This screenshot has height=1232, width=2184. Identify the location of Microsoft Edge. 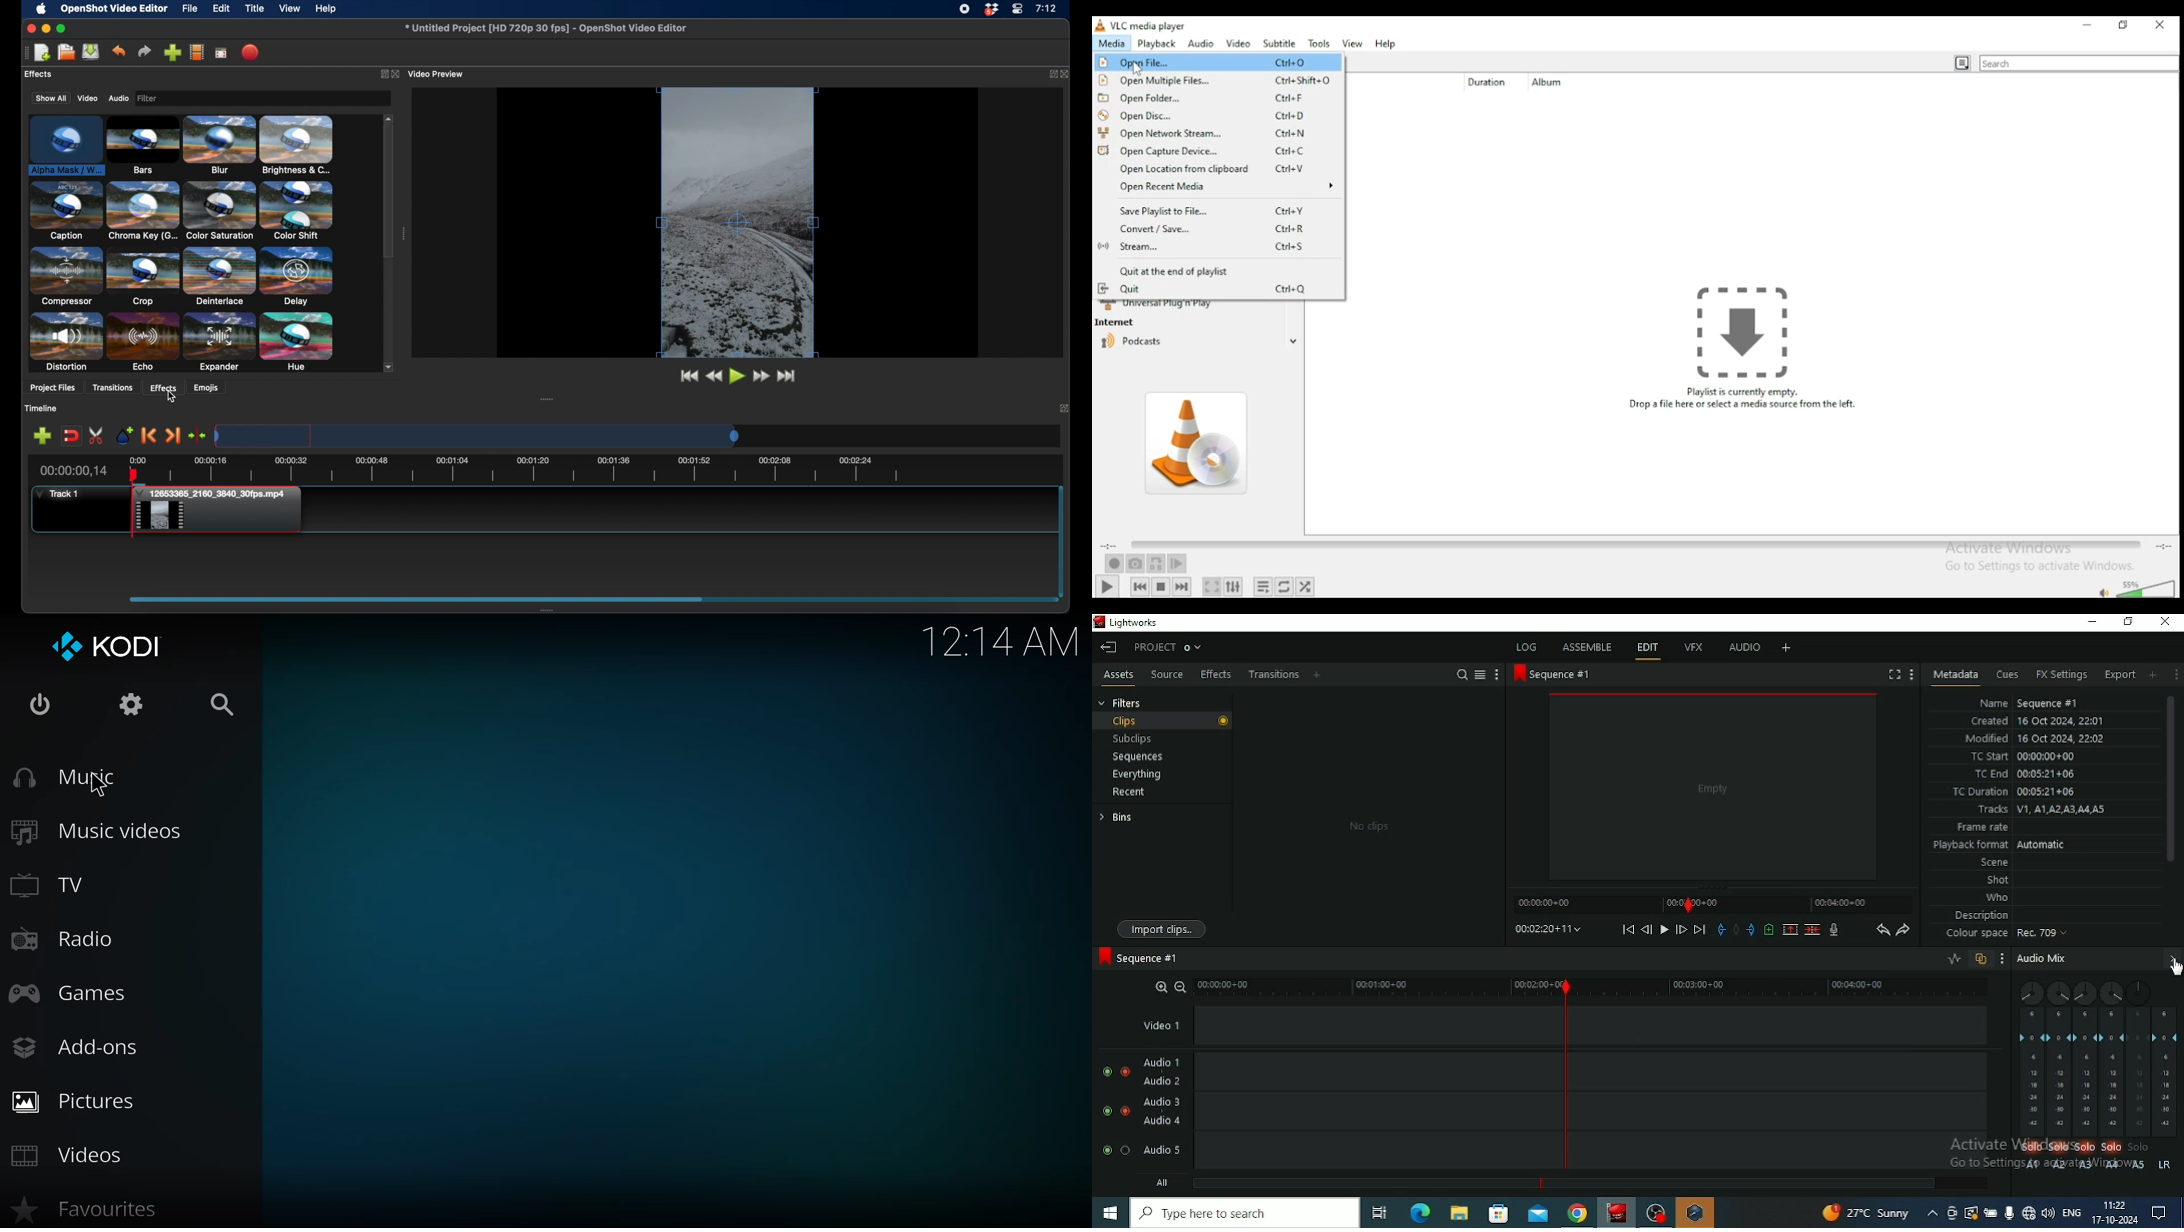
(1420, 1212).